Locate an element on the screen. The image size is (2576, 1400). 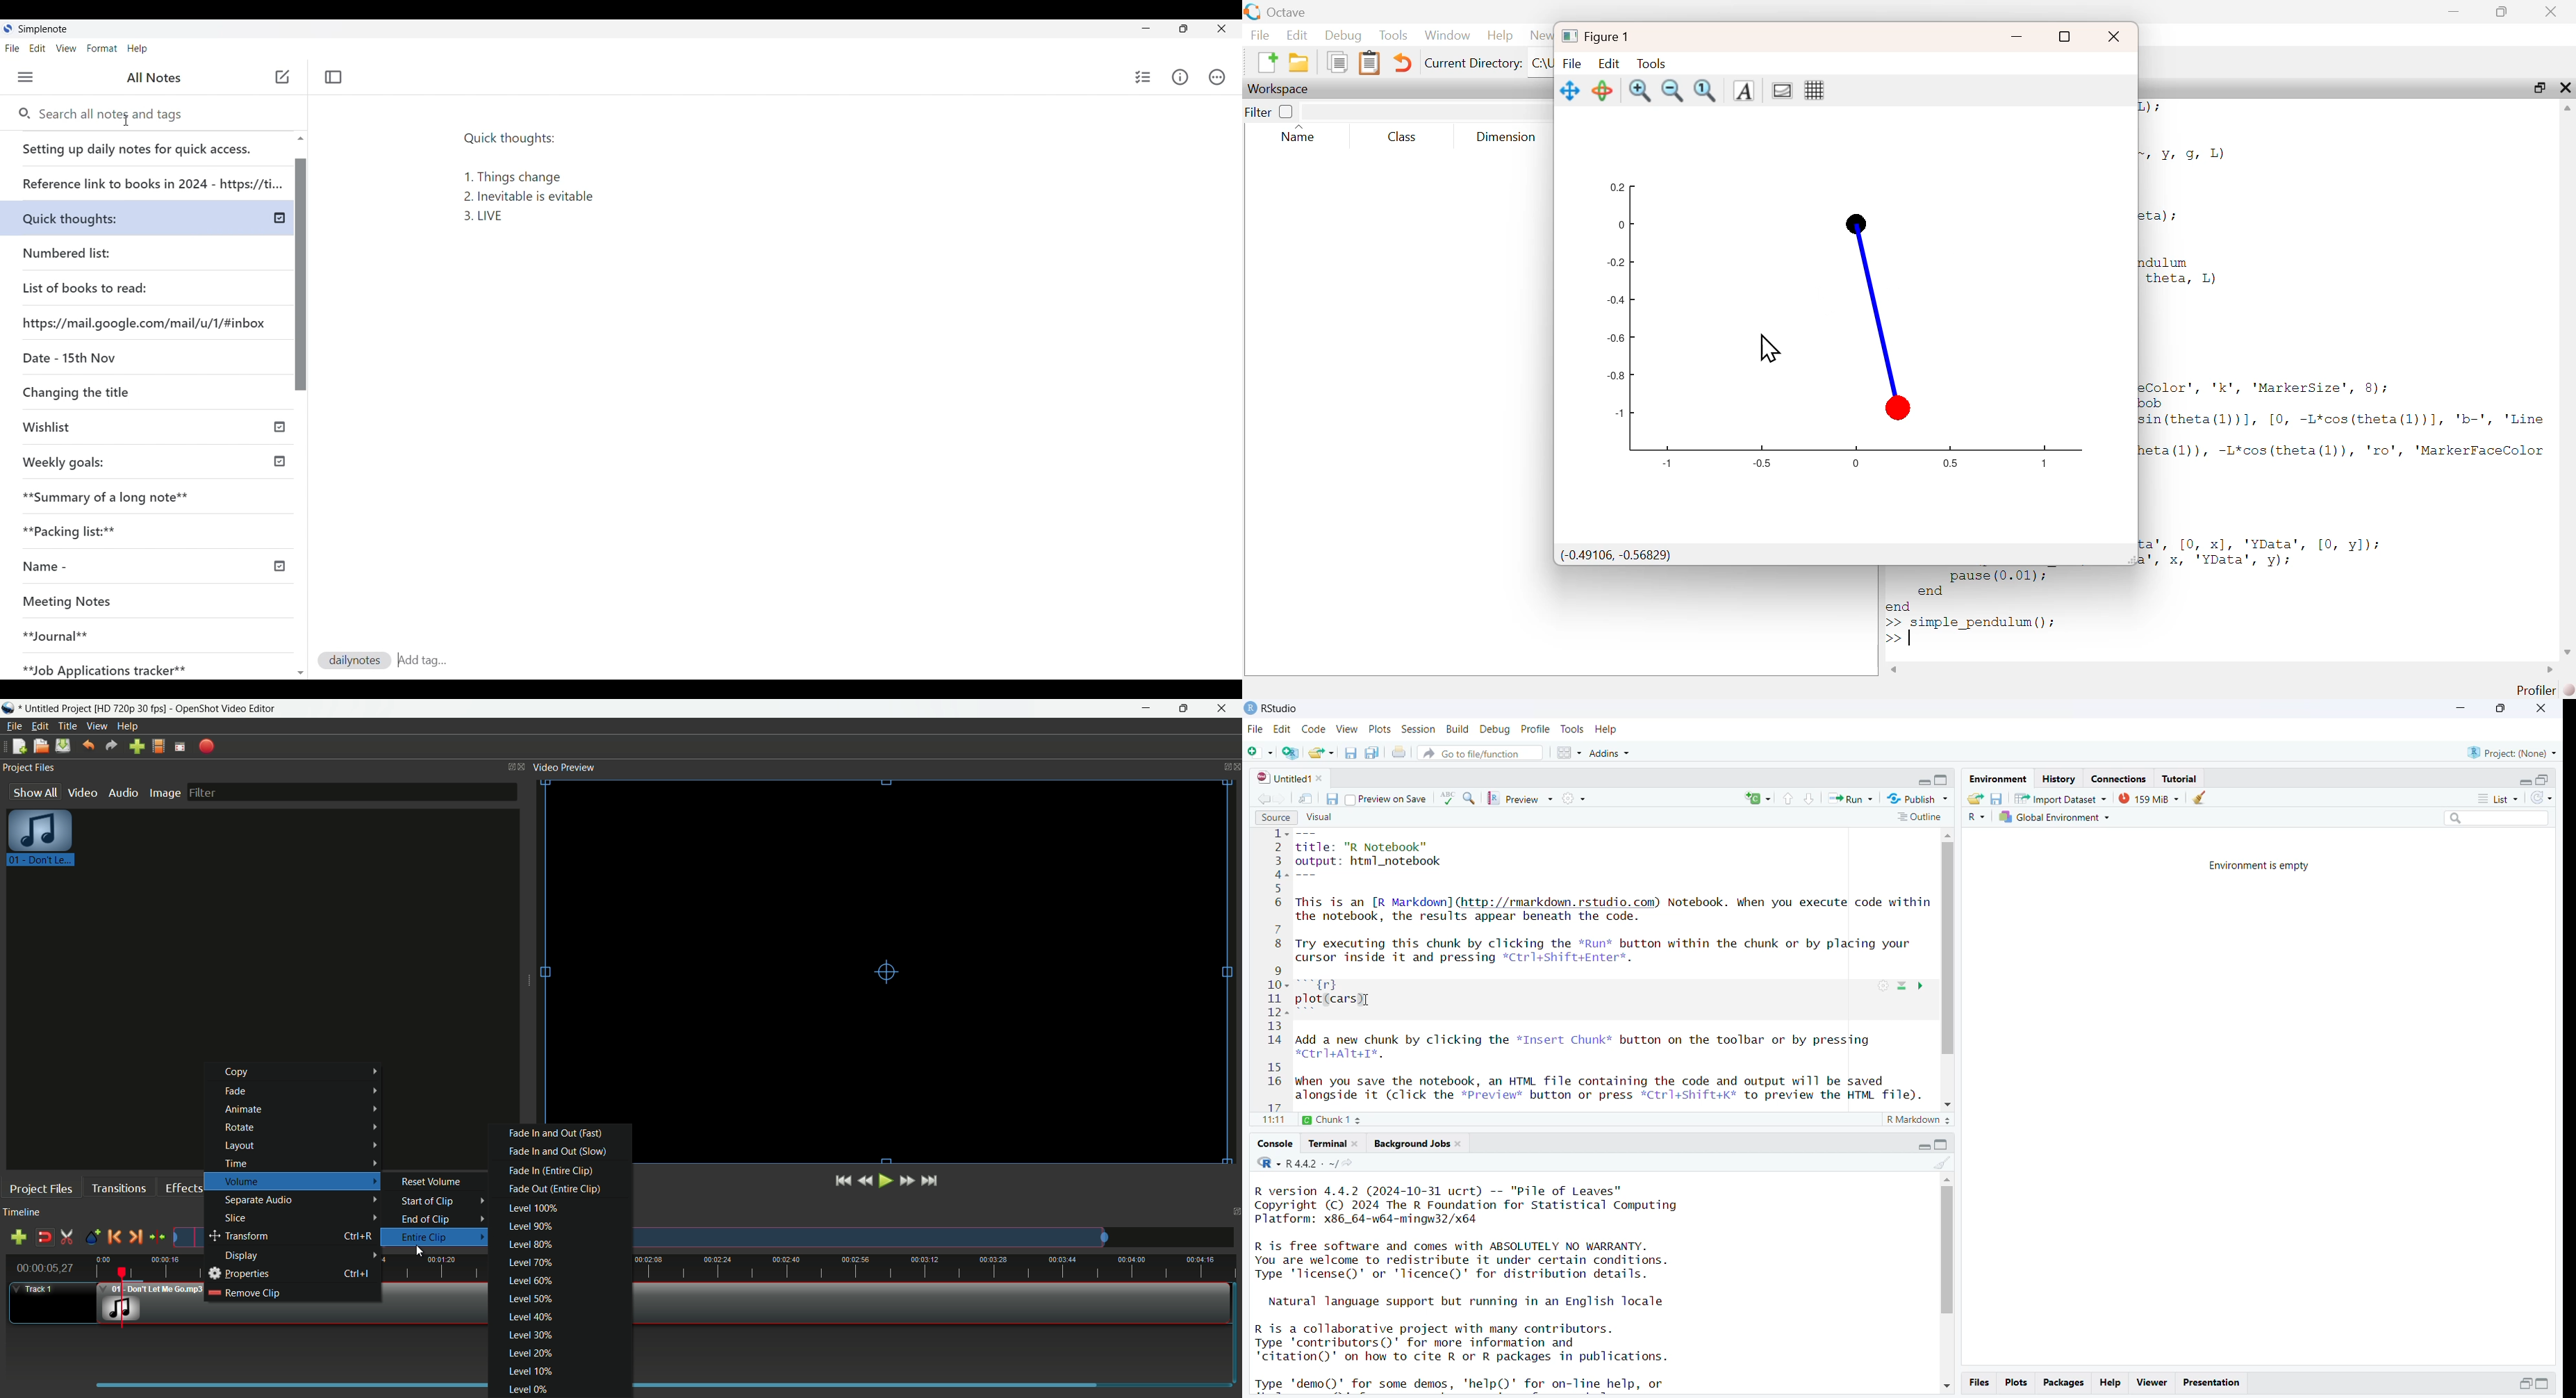
history is located at coordinates (2058, 779).